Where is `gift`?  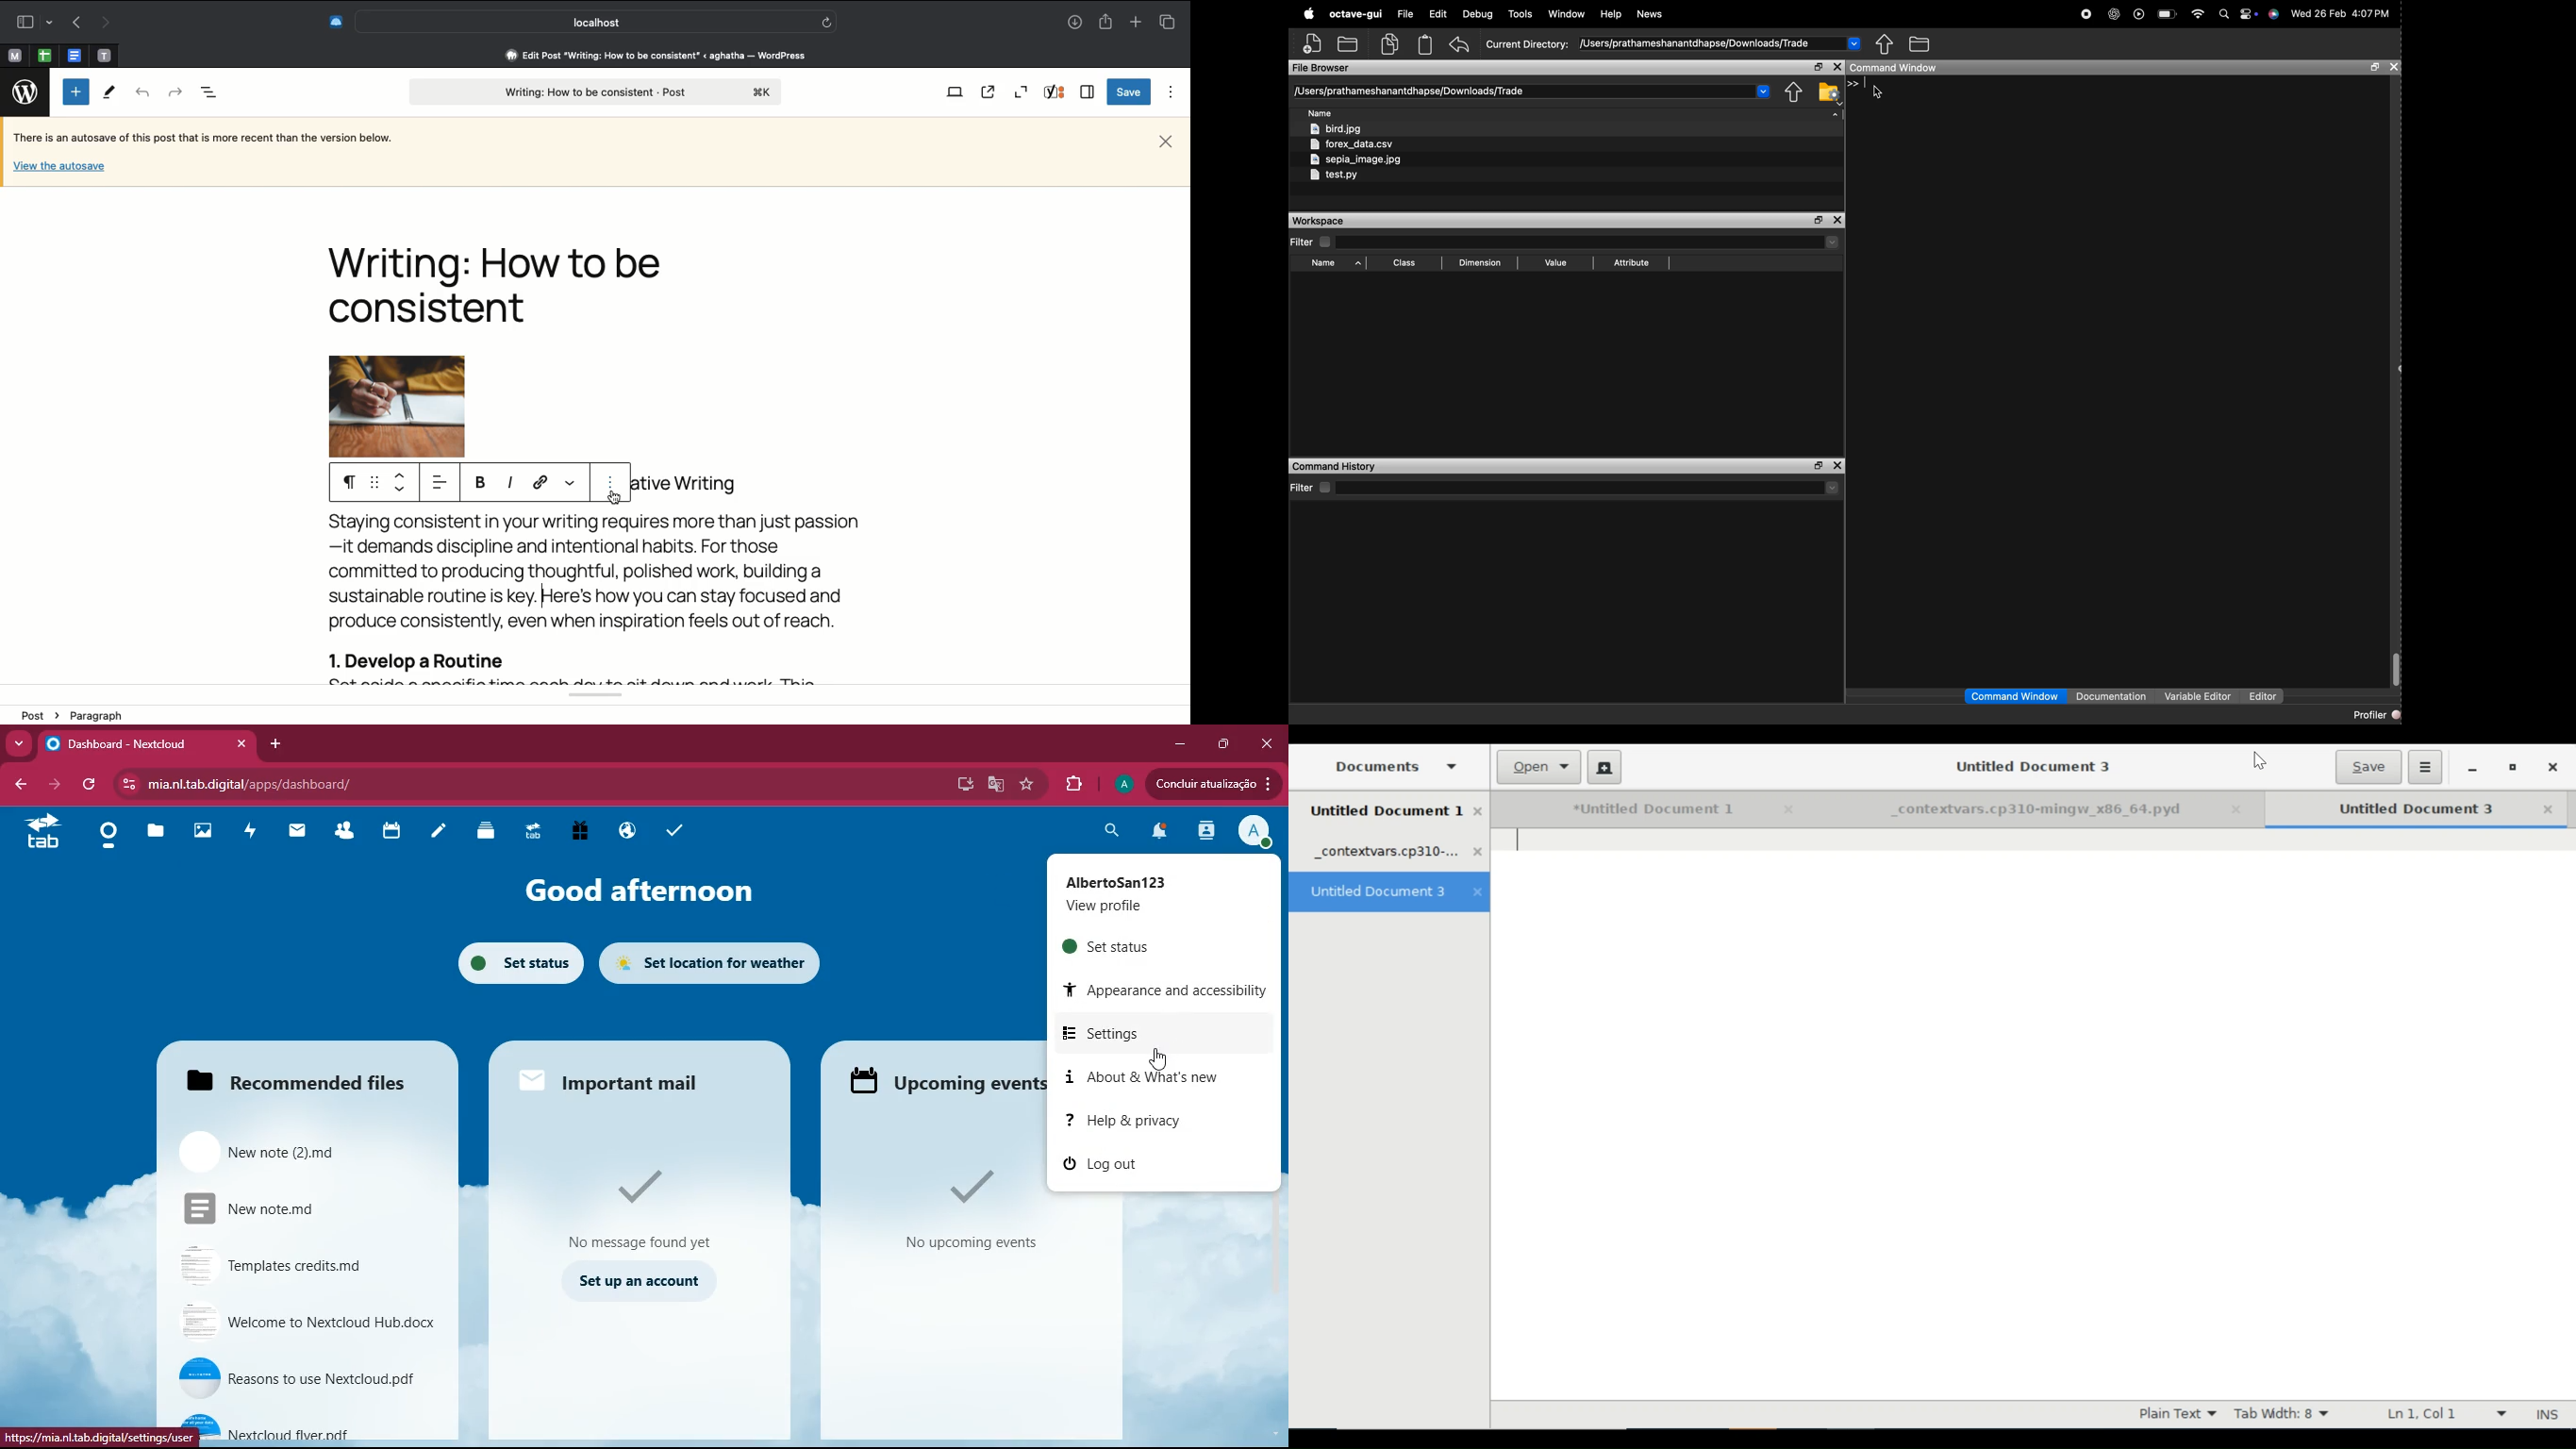 gift is located at coordinates (574, 833).